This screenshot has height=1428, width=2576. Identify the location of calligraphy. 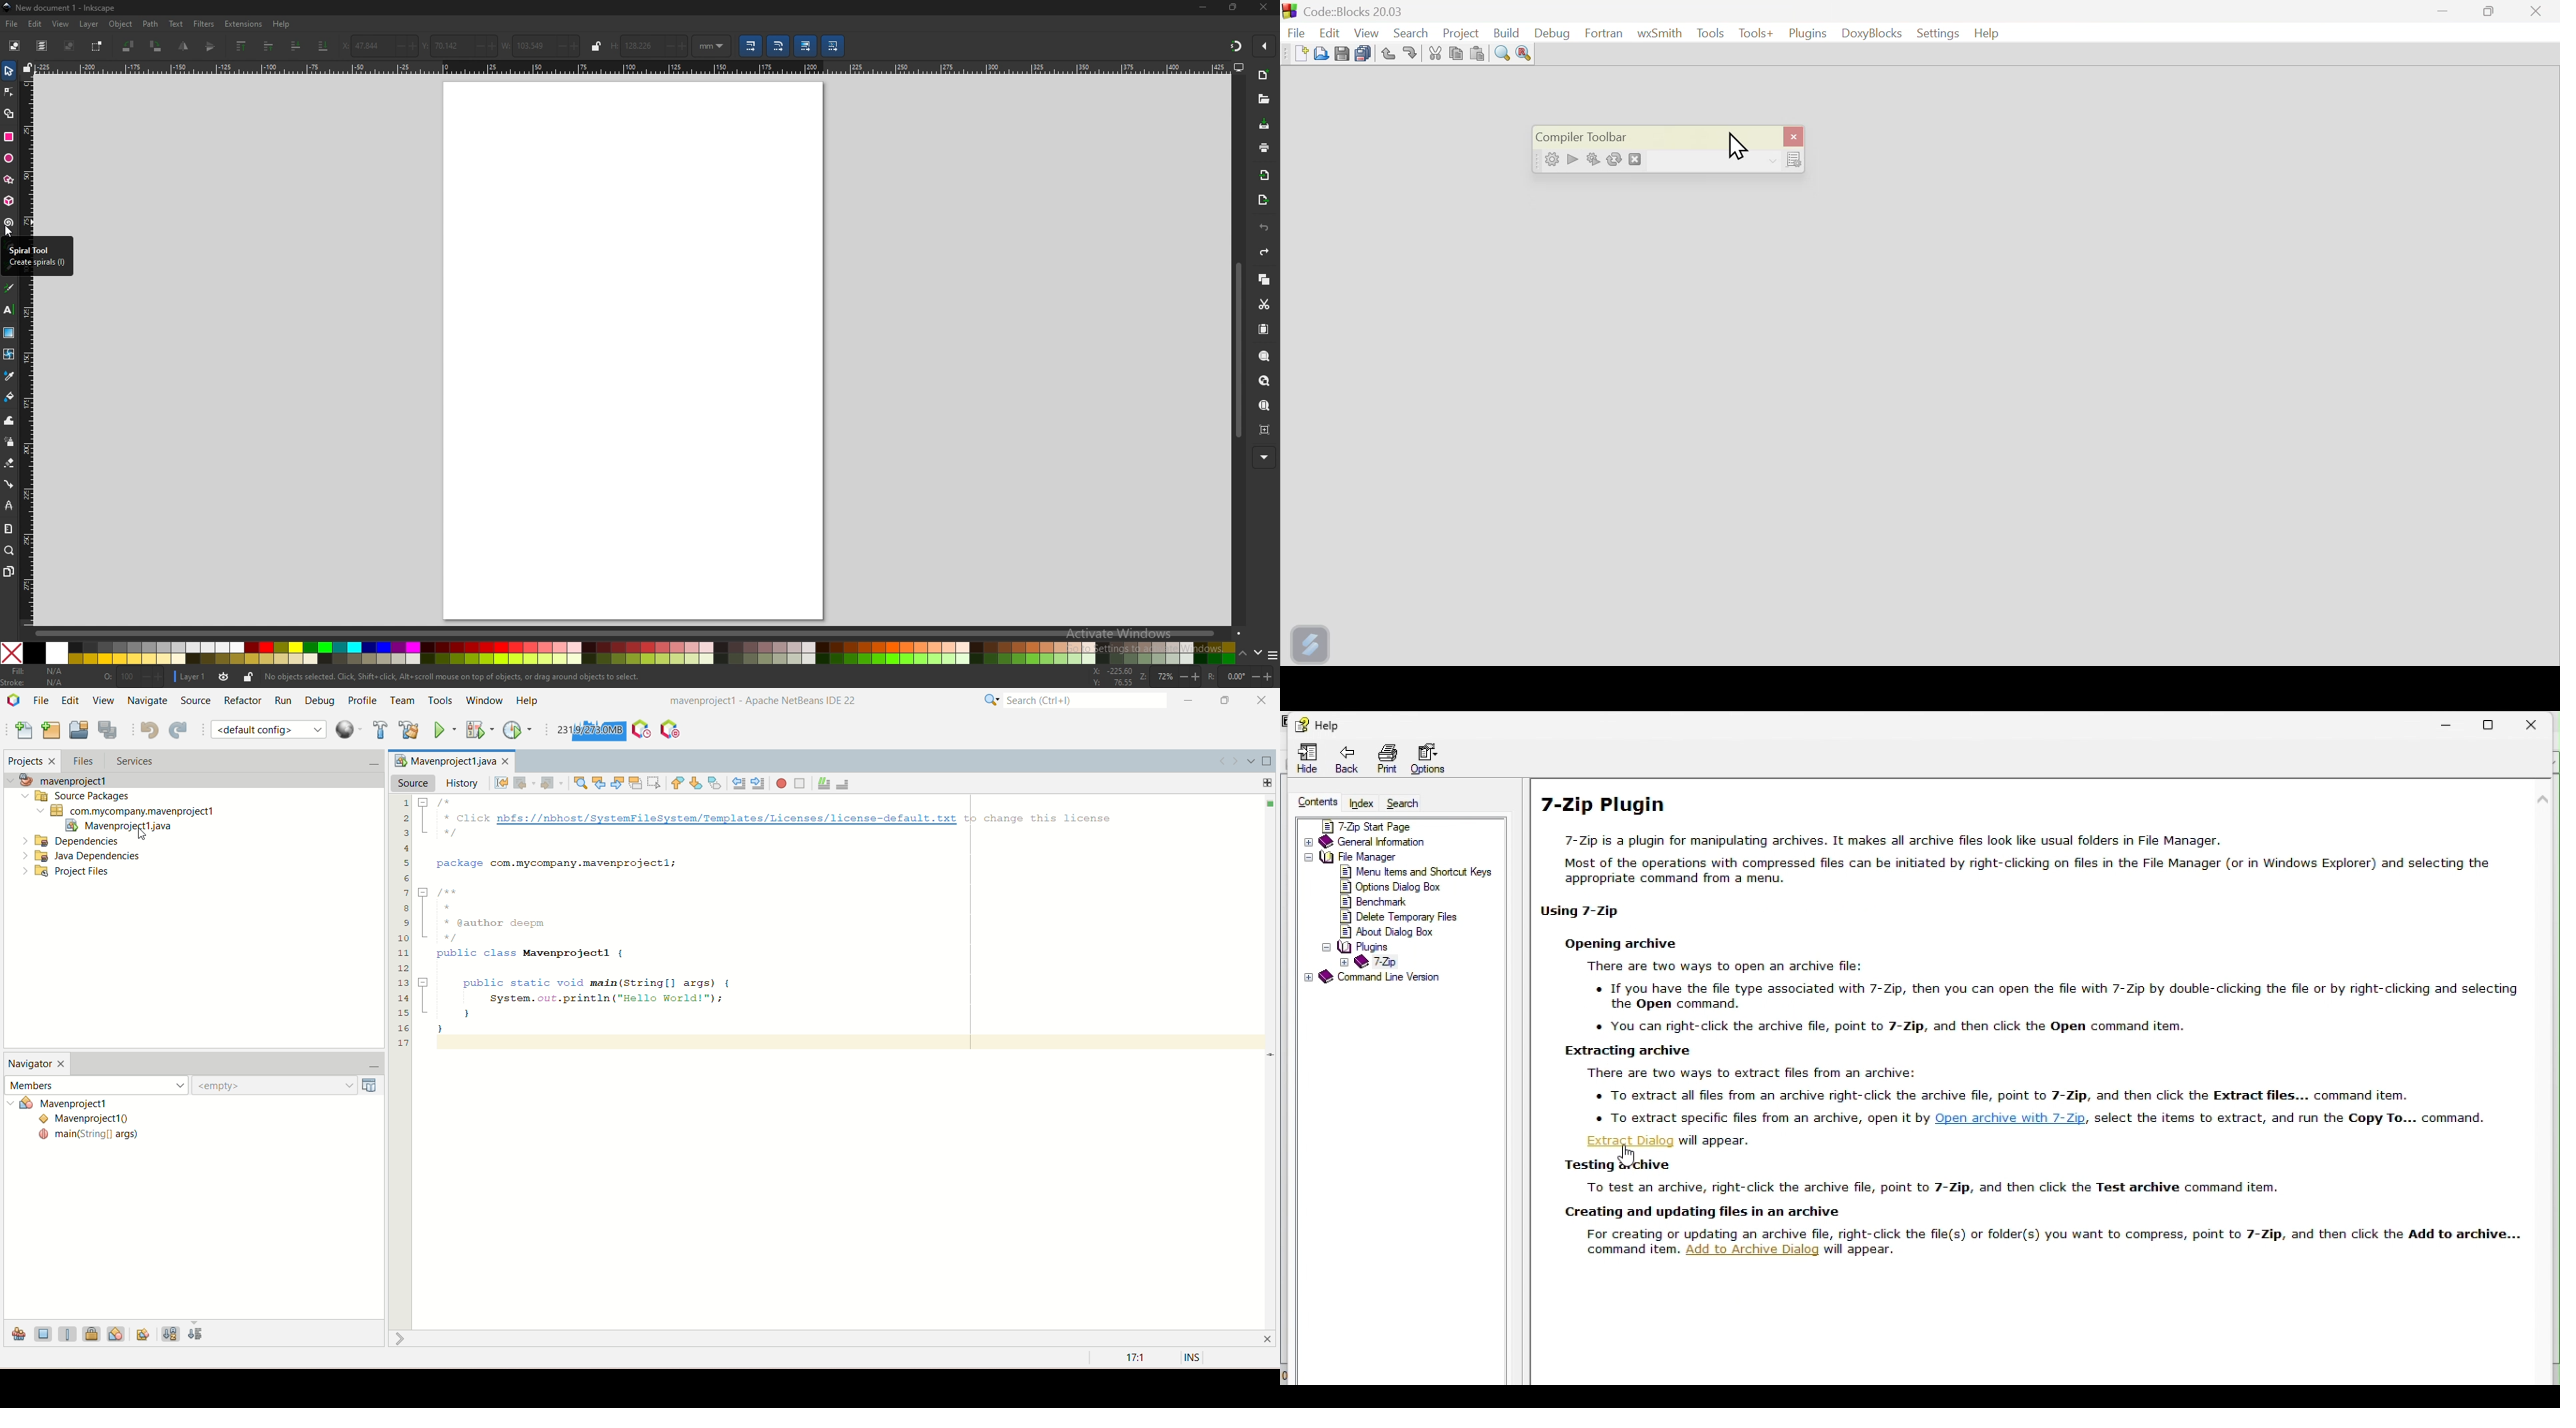
(10, 287).